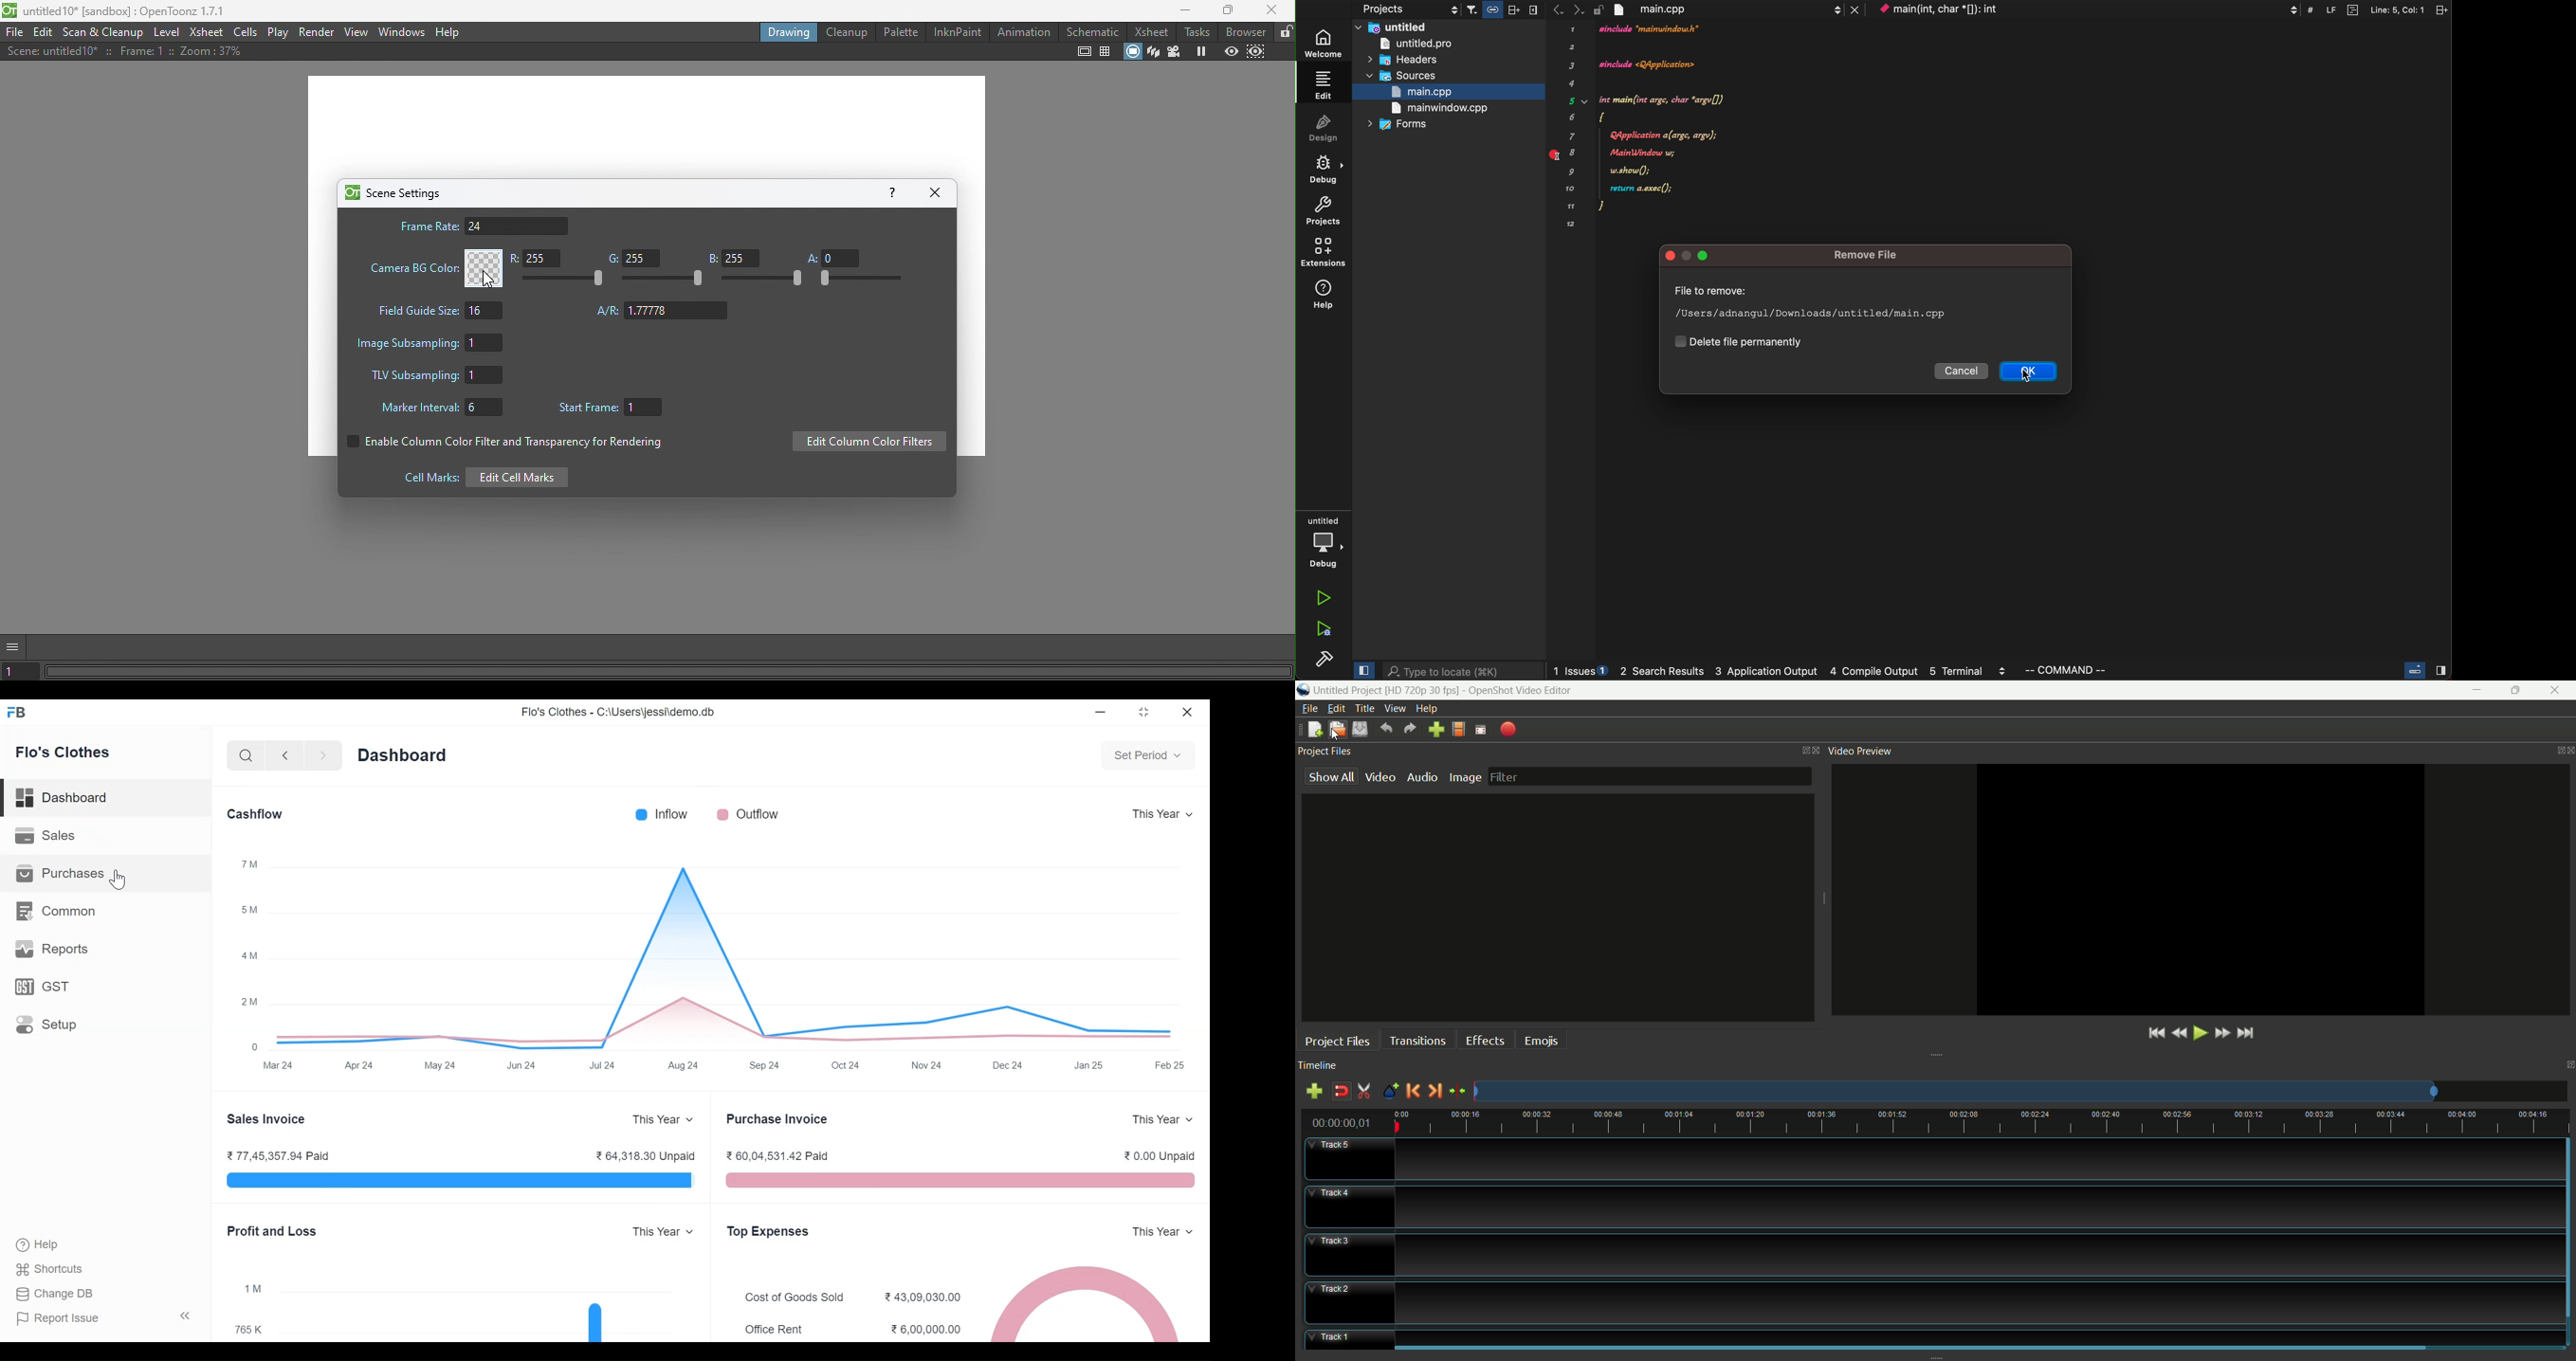 This screenshot has height=1372, width=2576. I want to click on transitions, so click(1417, 1039).